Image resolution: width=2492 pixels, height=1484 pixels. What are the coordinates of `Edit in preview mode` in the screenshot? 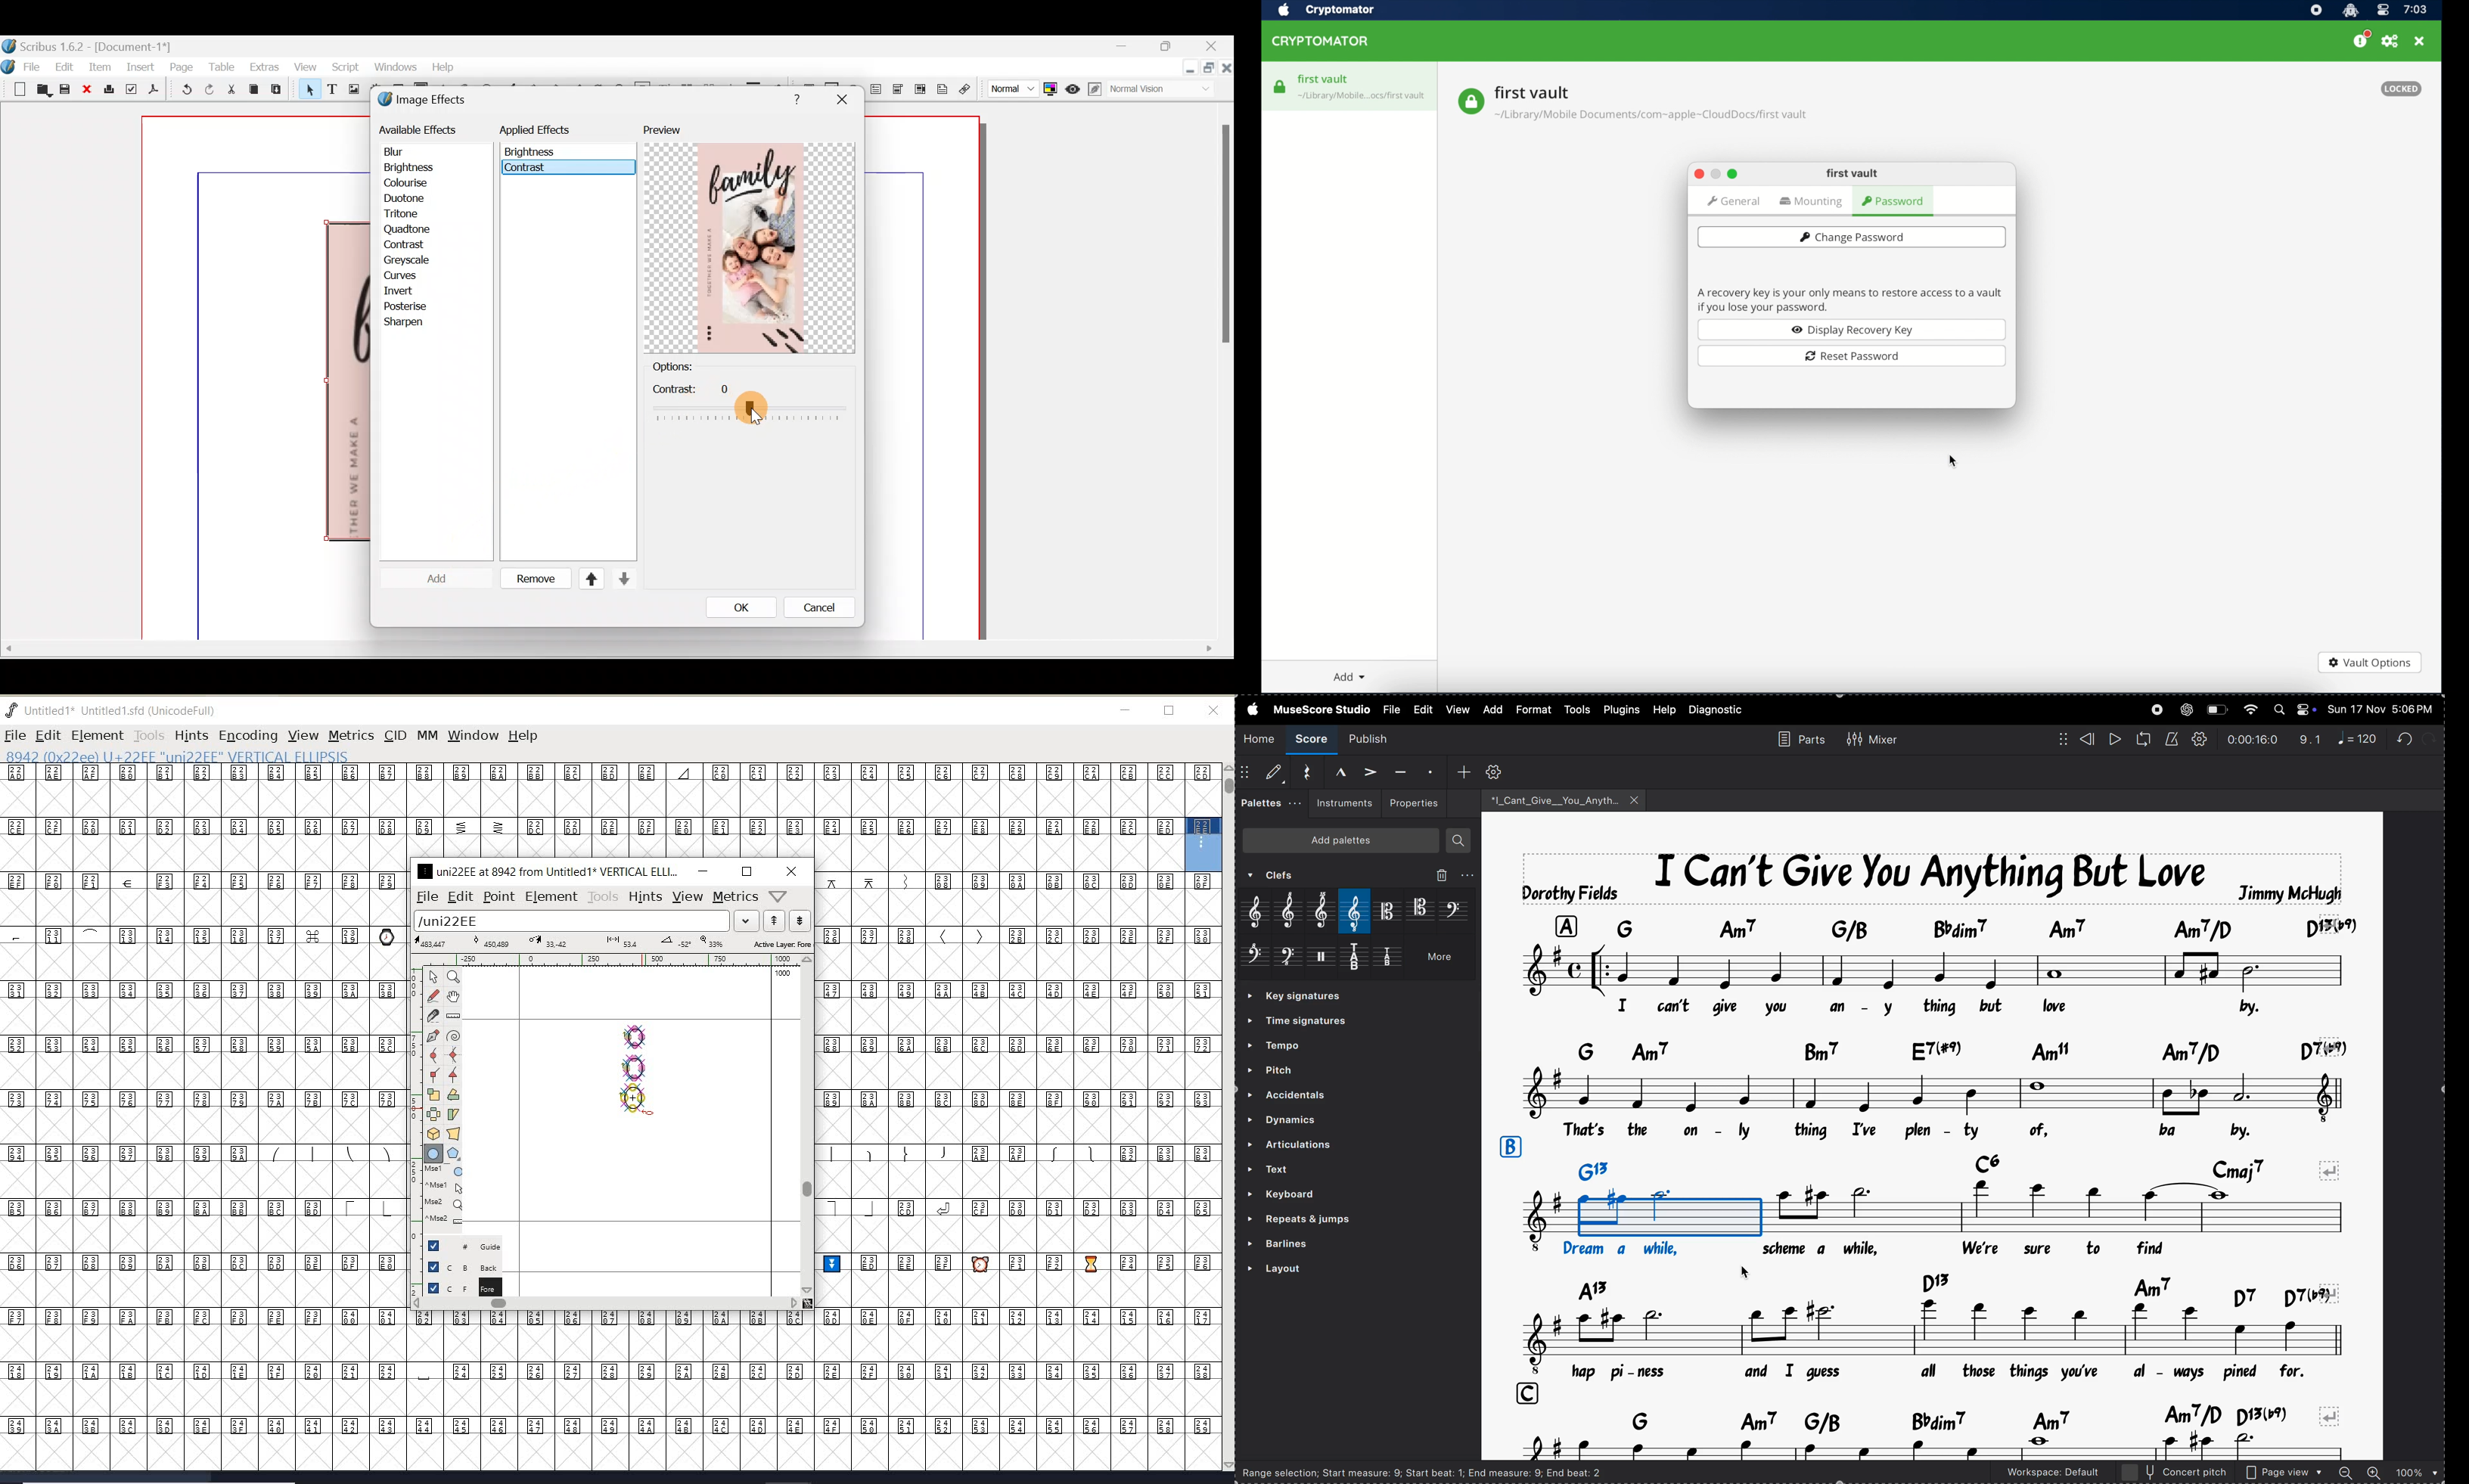 It's located at (1098, 89).